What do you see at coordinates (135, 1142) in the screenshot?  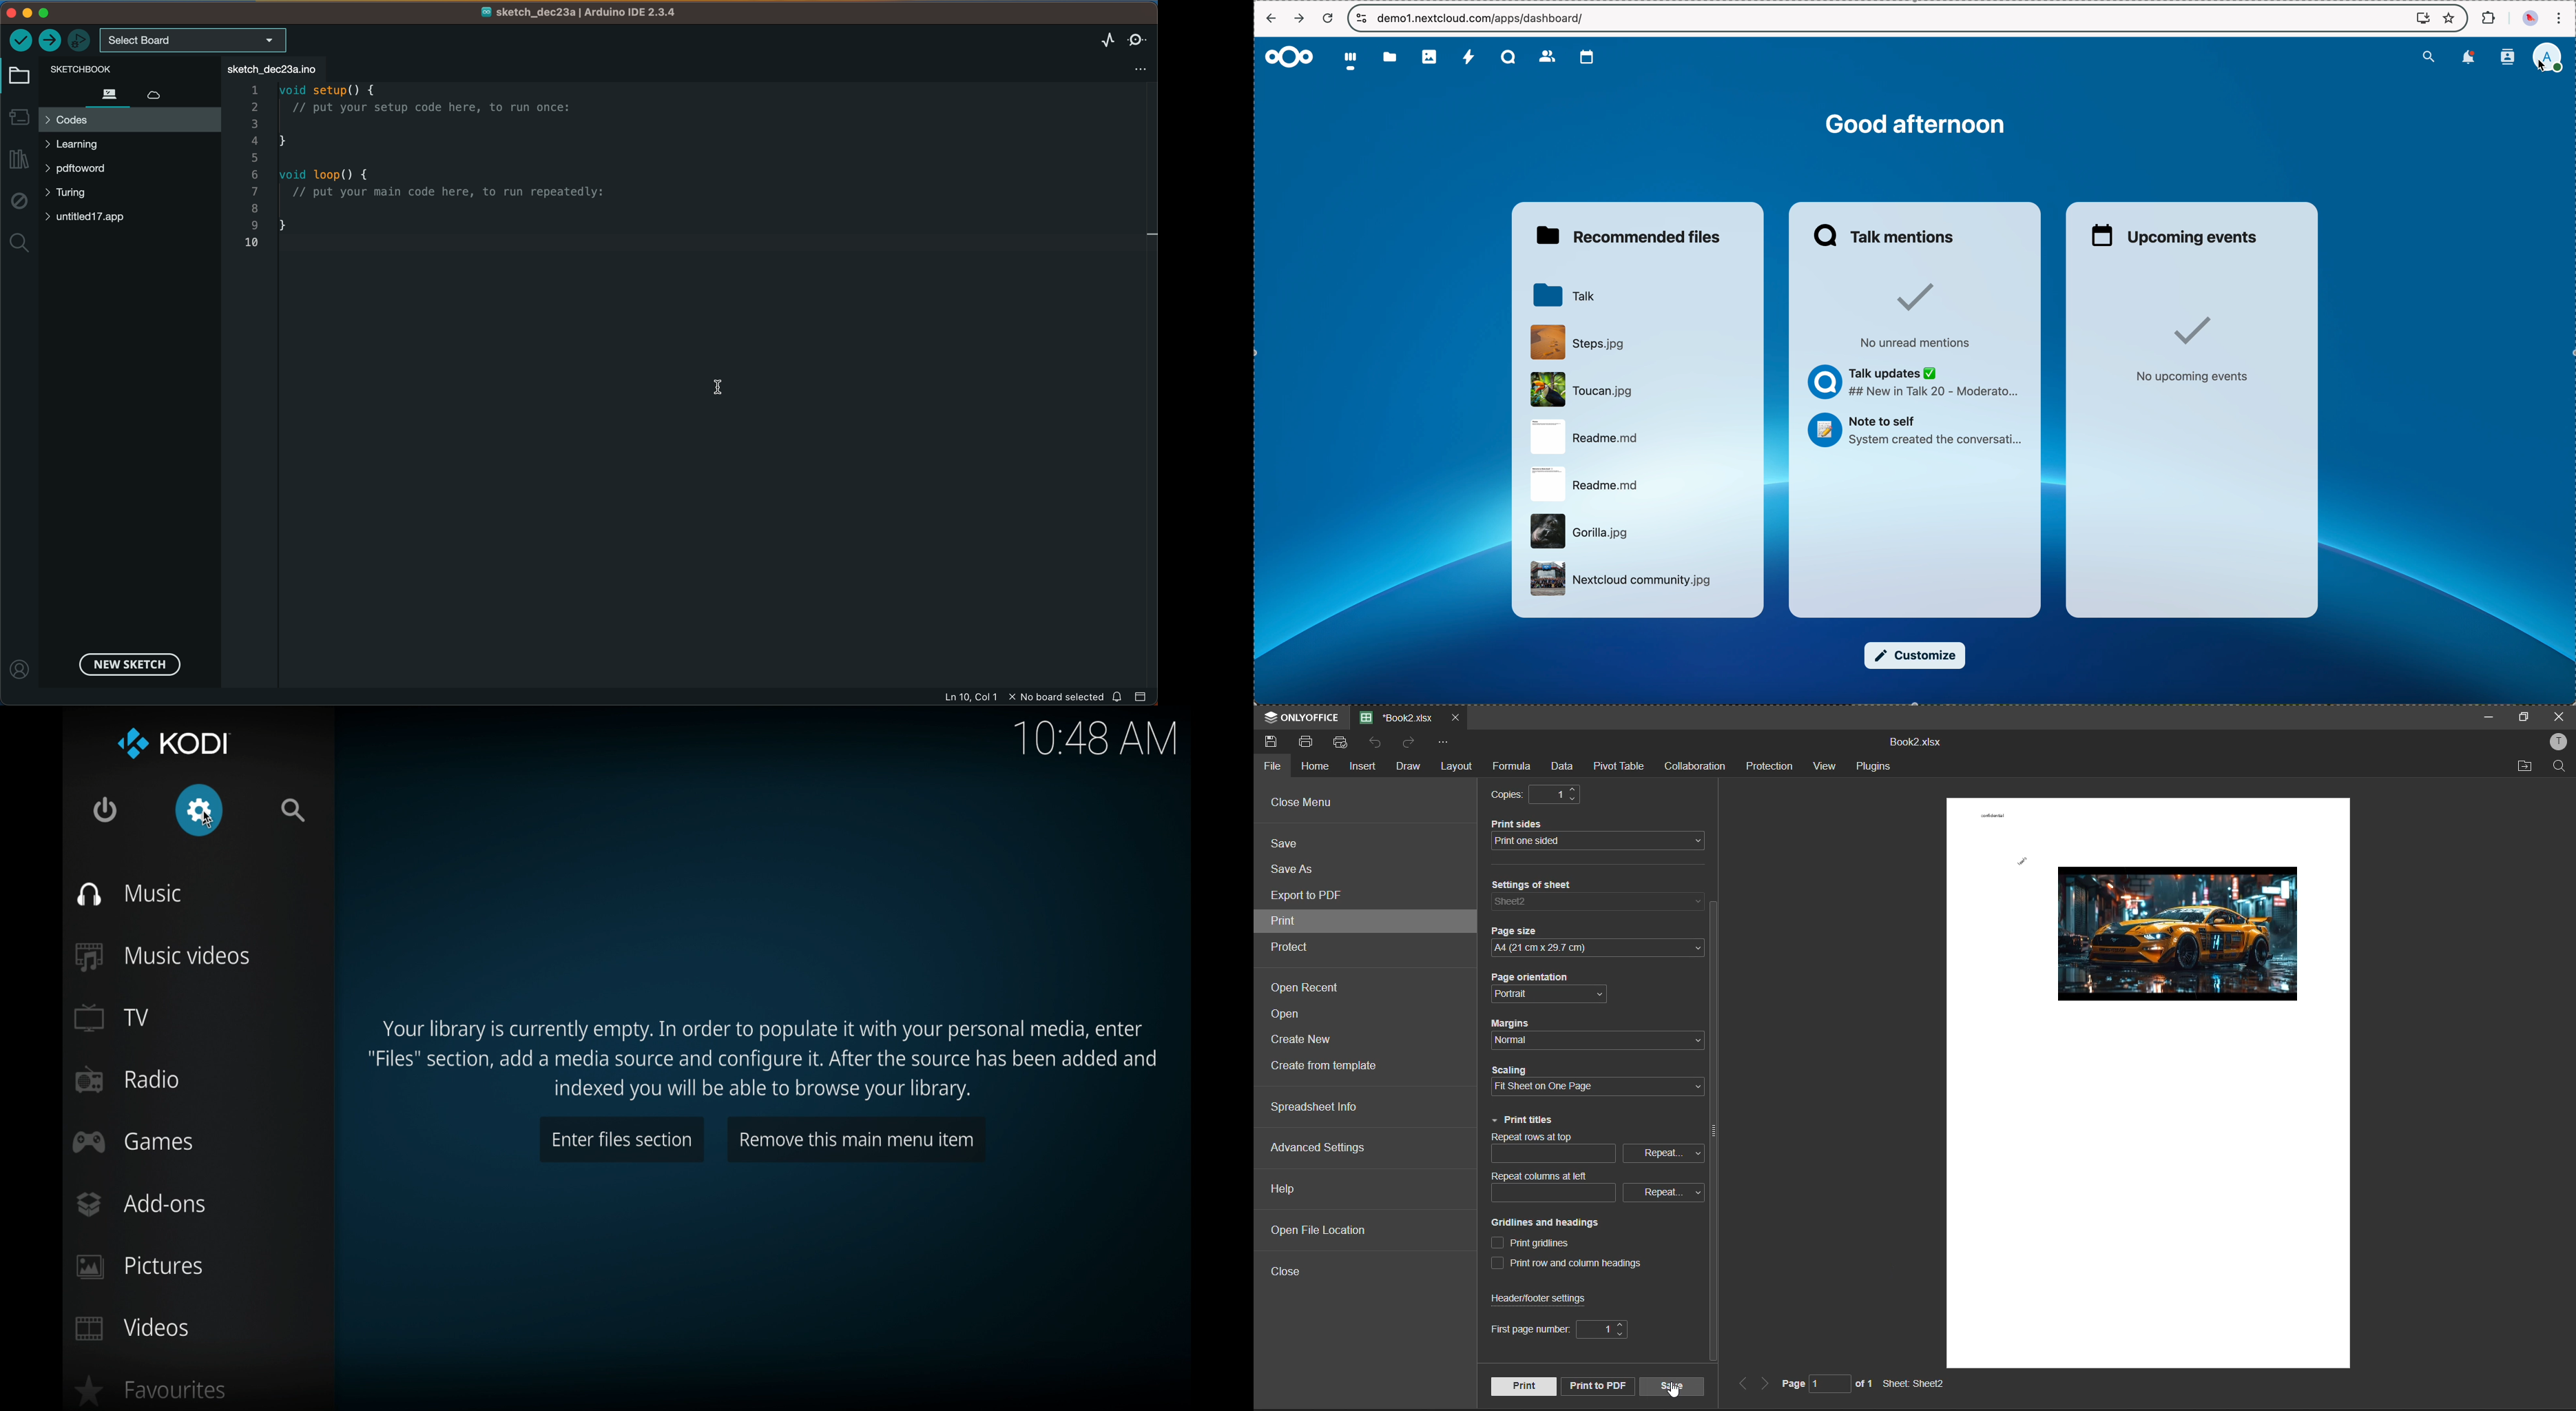 I see `games` at bounding box center [135, 1142].